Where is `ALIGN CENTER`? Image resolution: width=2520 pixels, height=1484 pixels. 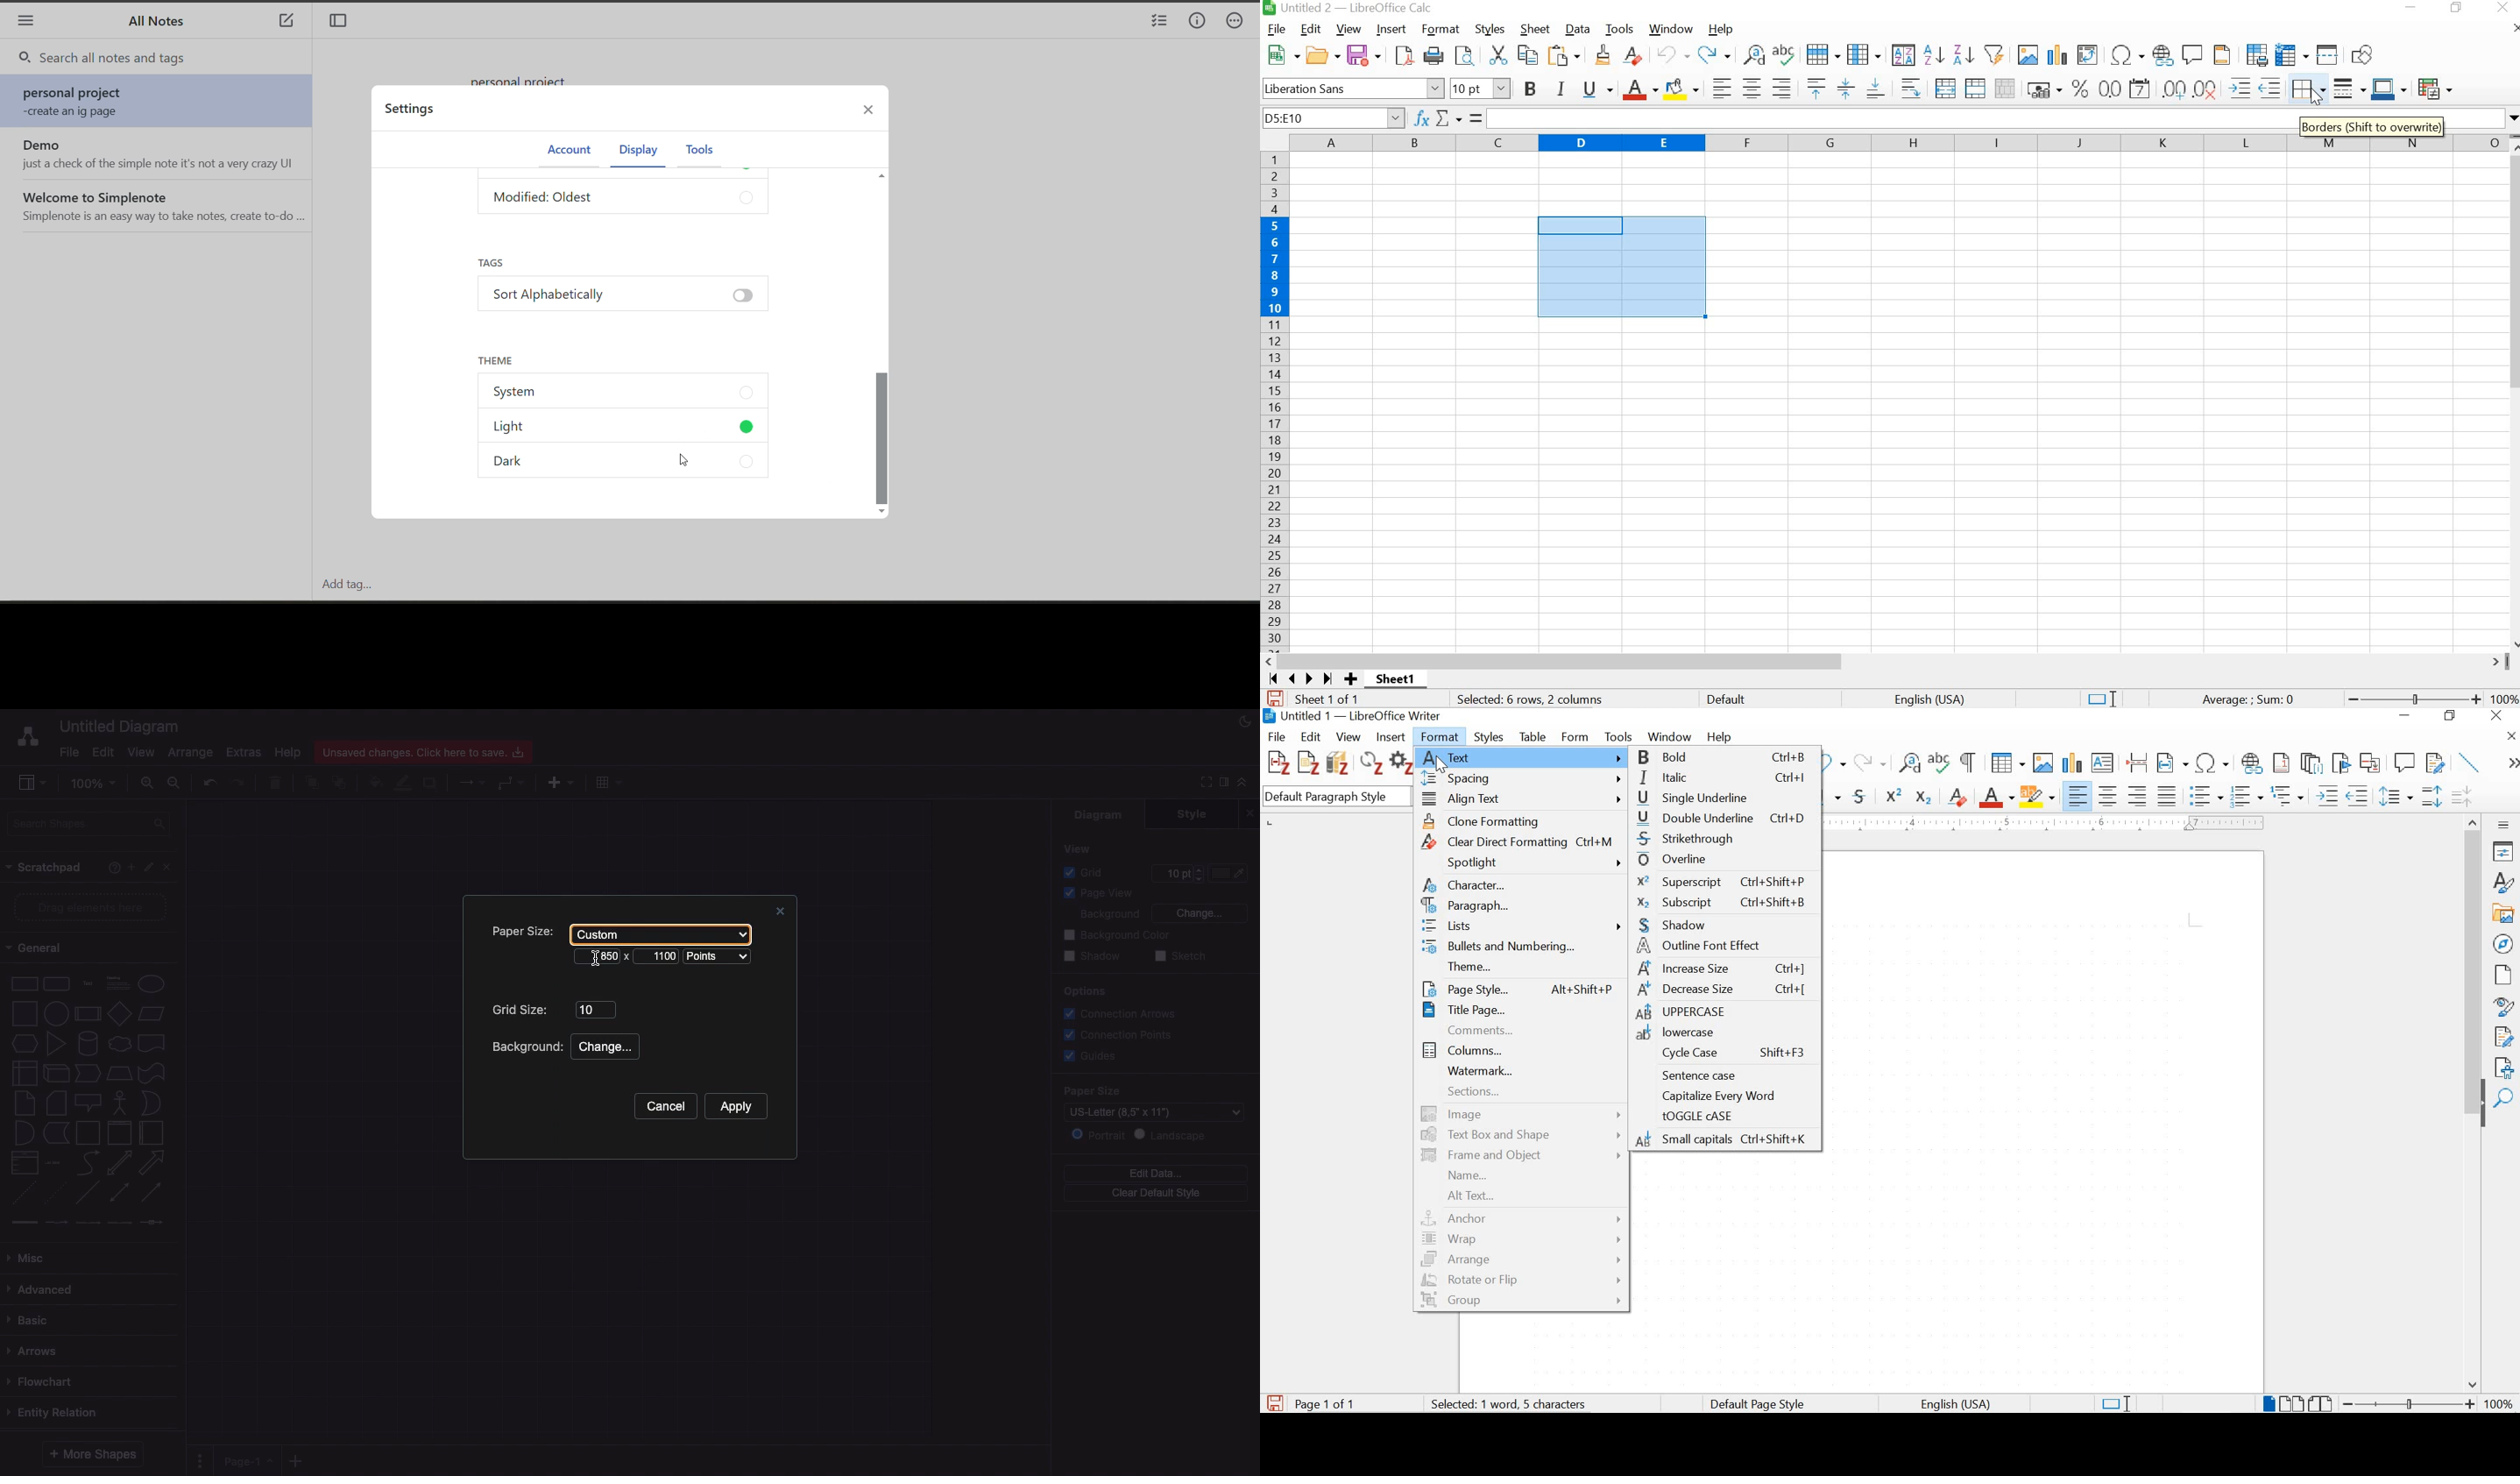 ALIGN CENTER is located at coordinates (1751, 88).